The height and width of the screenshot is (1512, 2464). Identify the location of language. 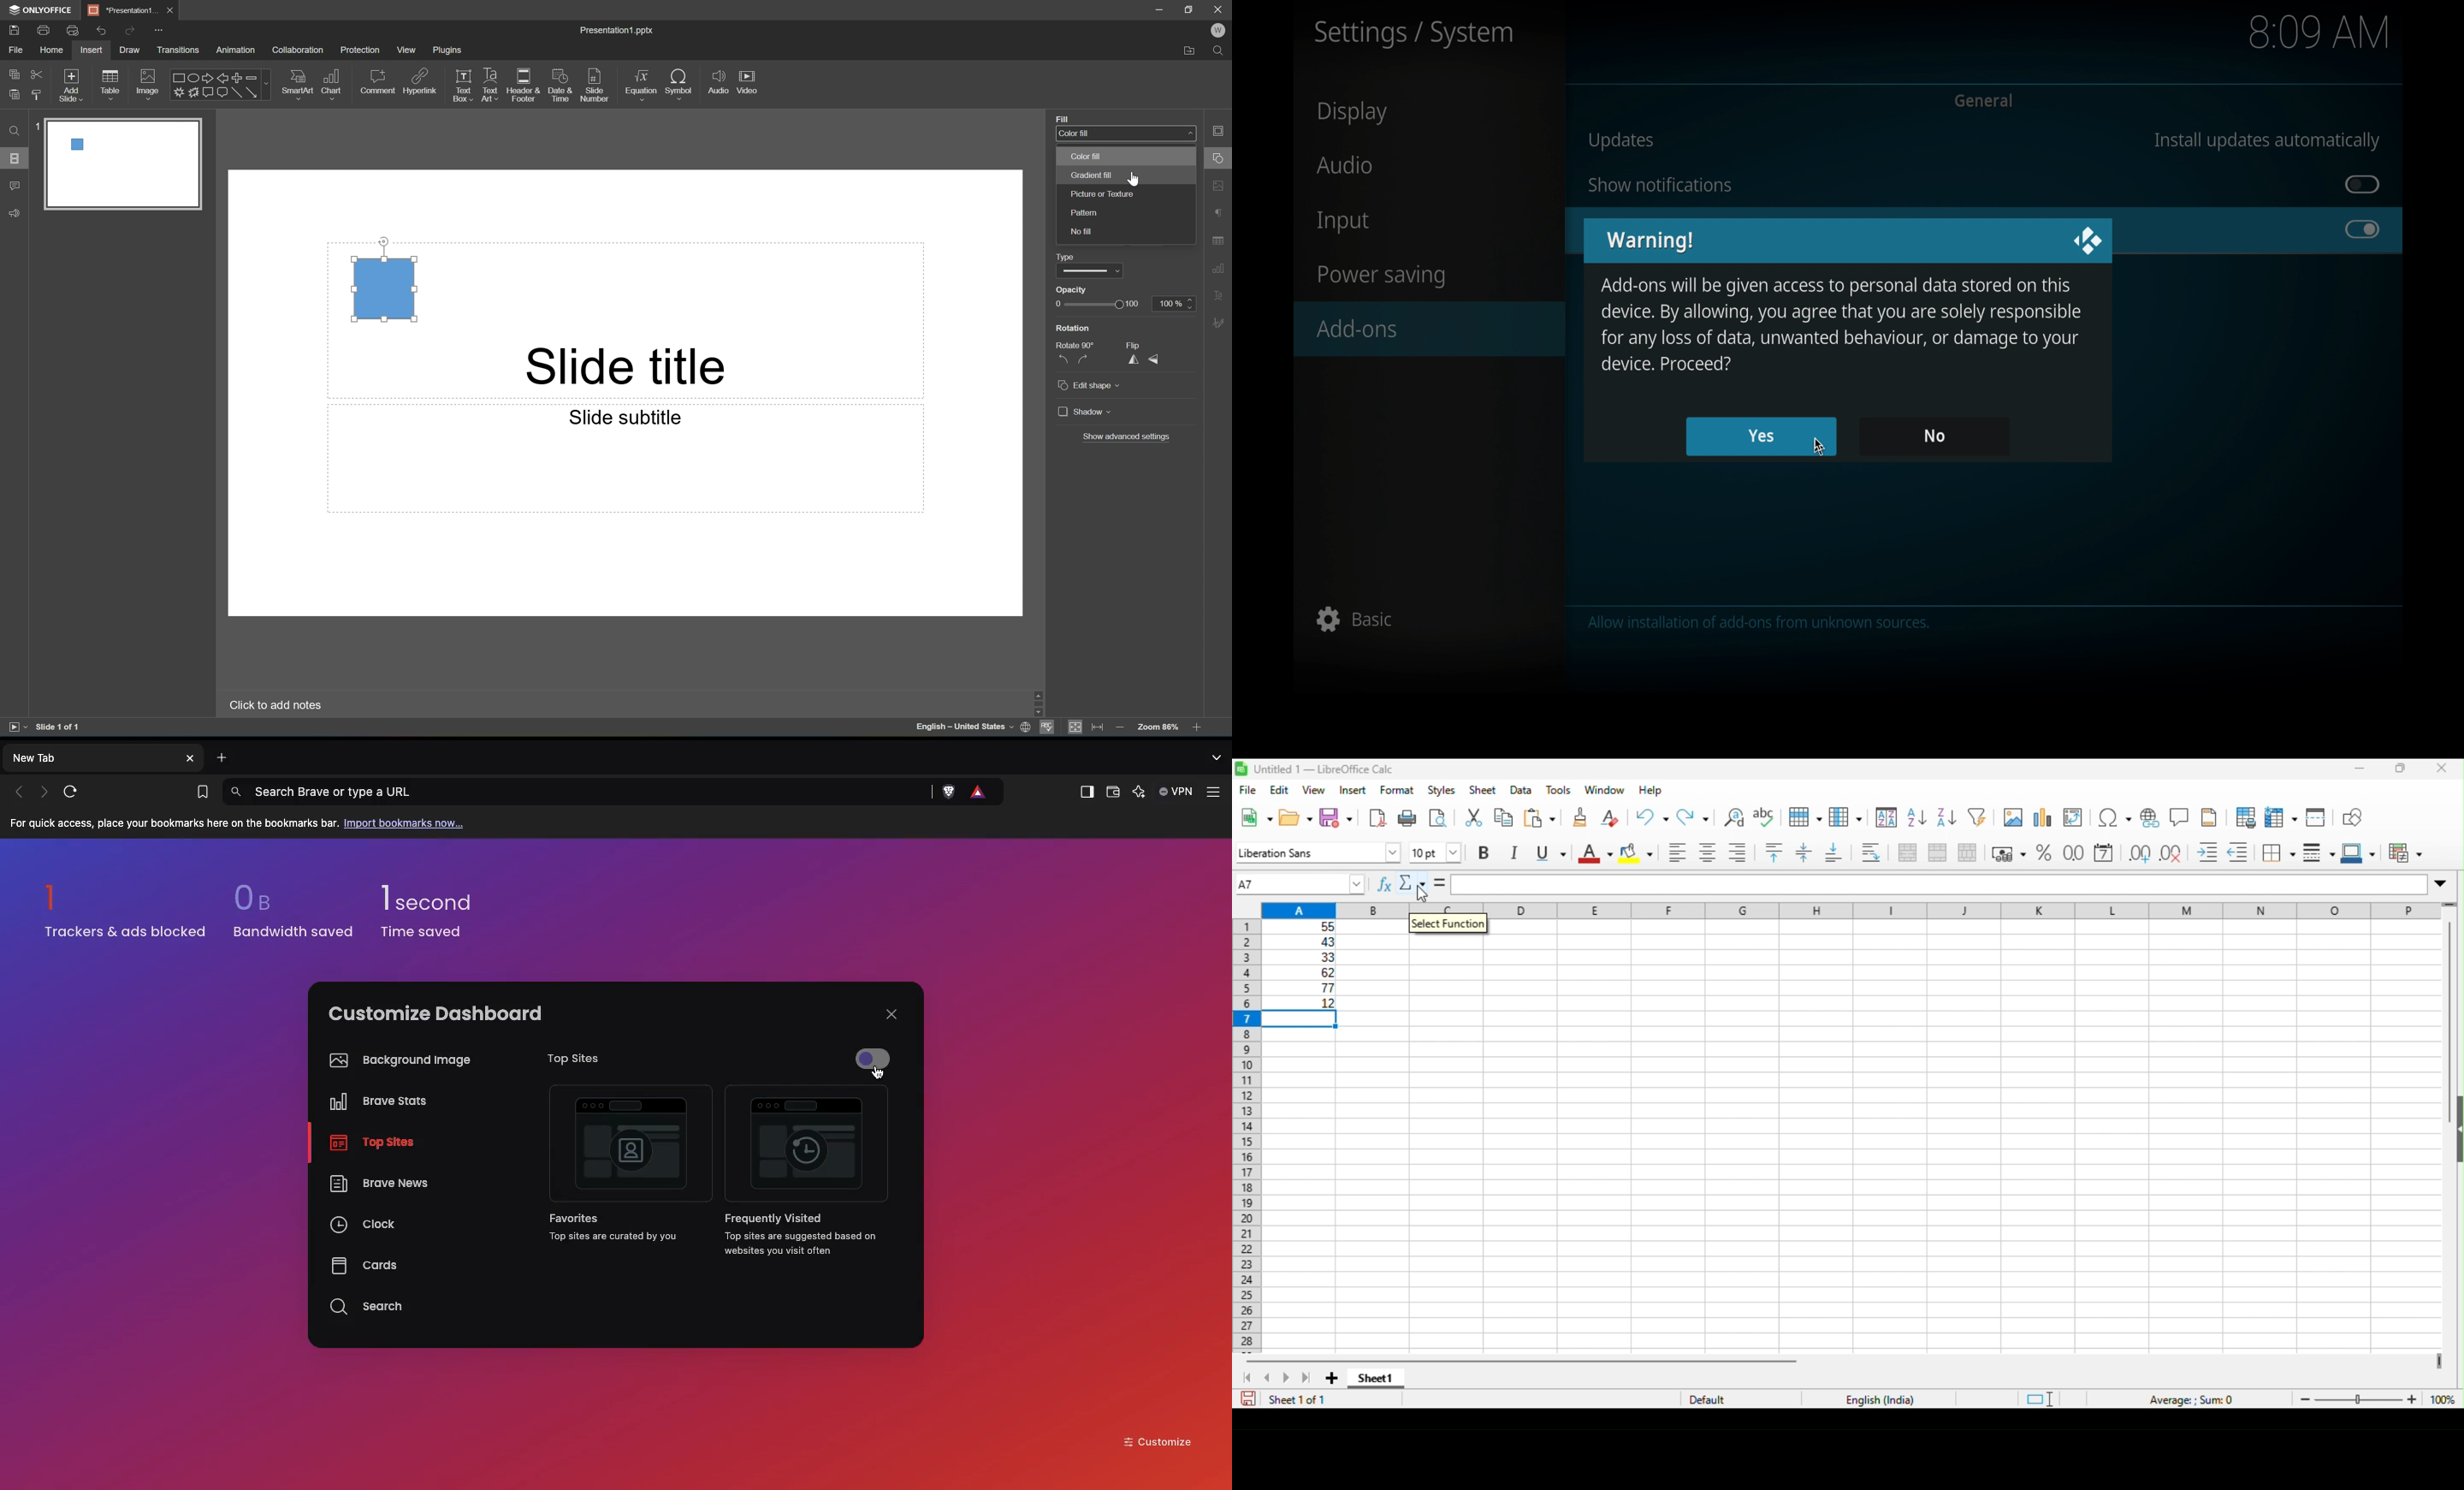
(1878, 1399).